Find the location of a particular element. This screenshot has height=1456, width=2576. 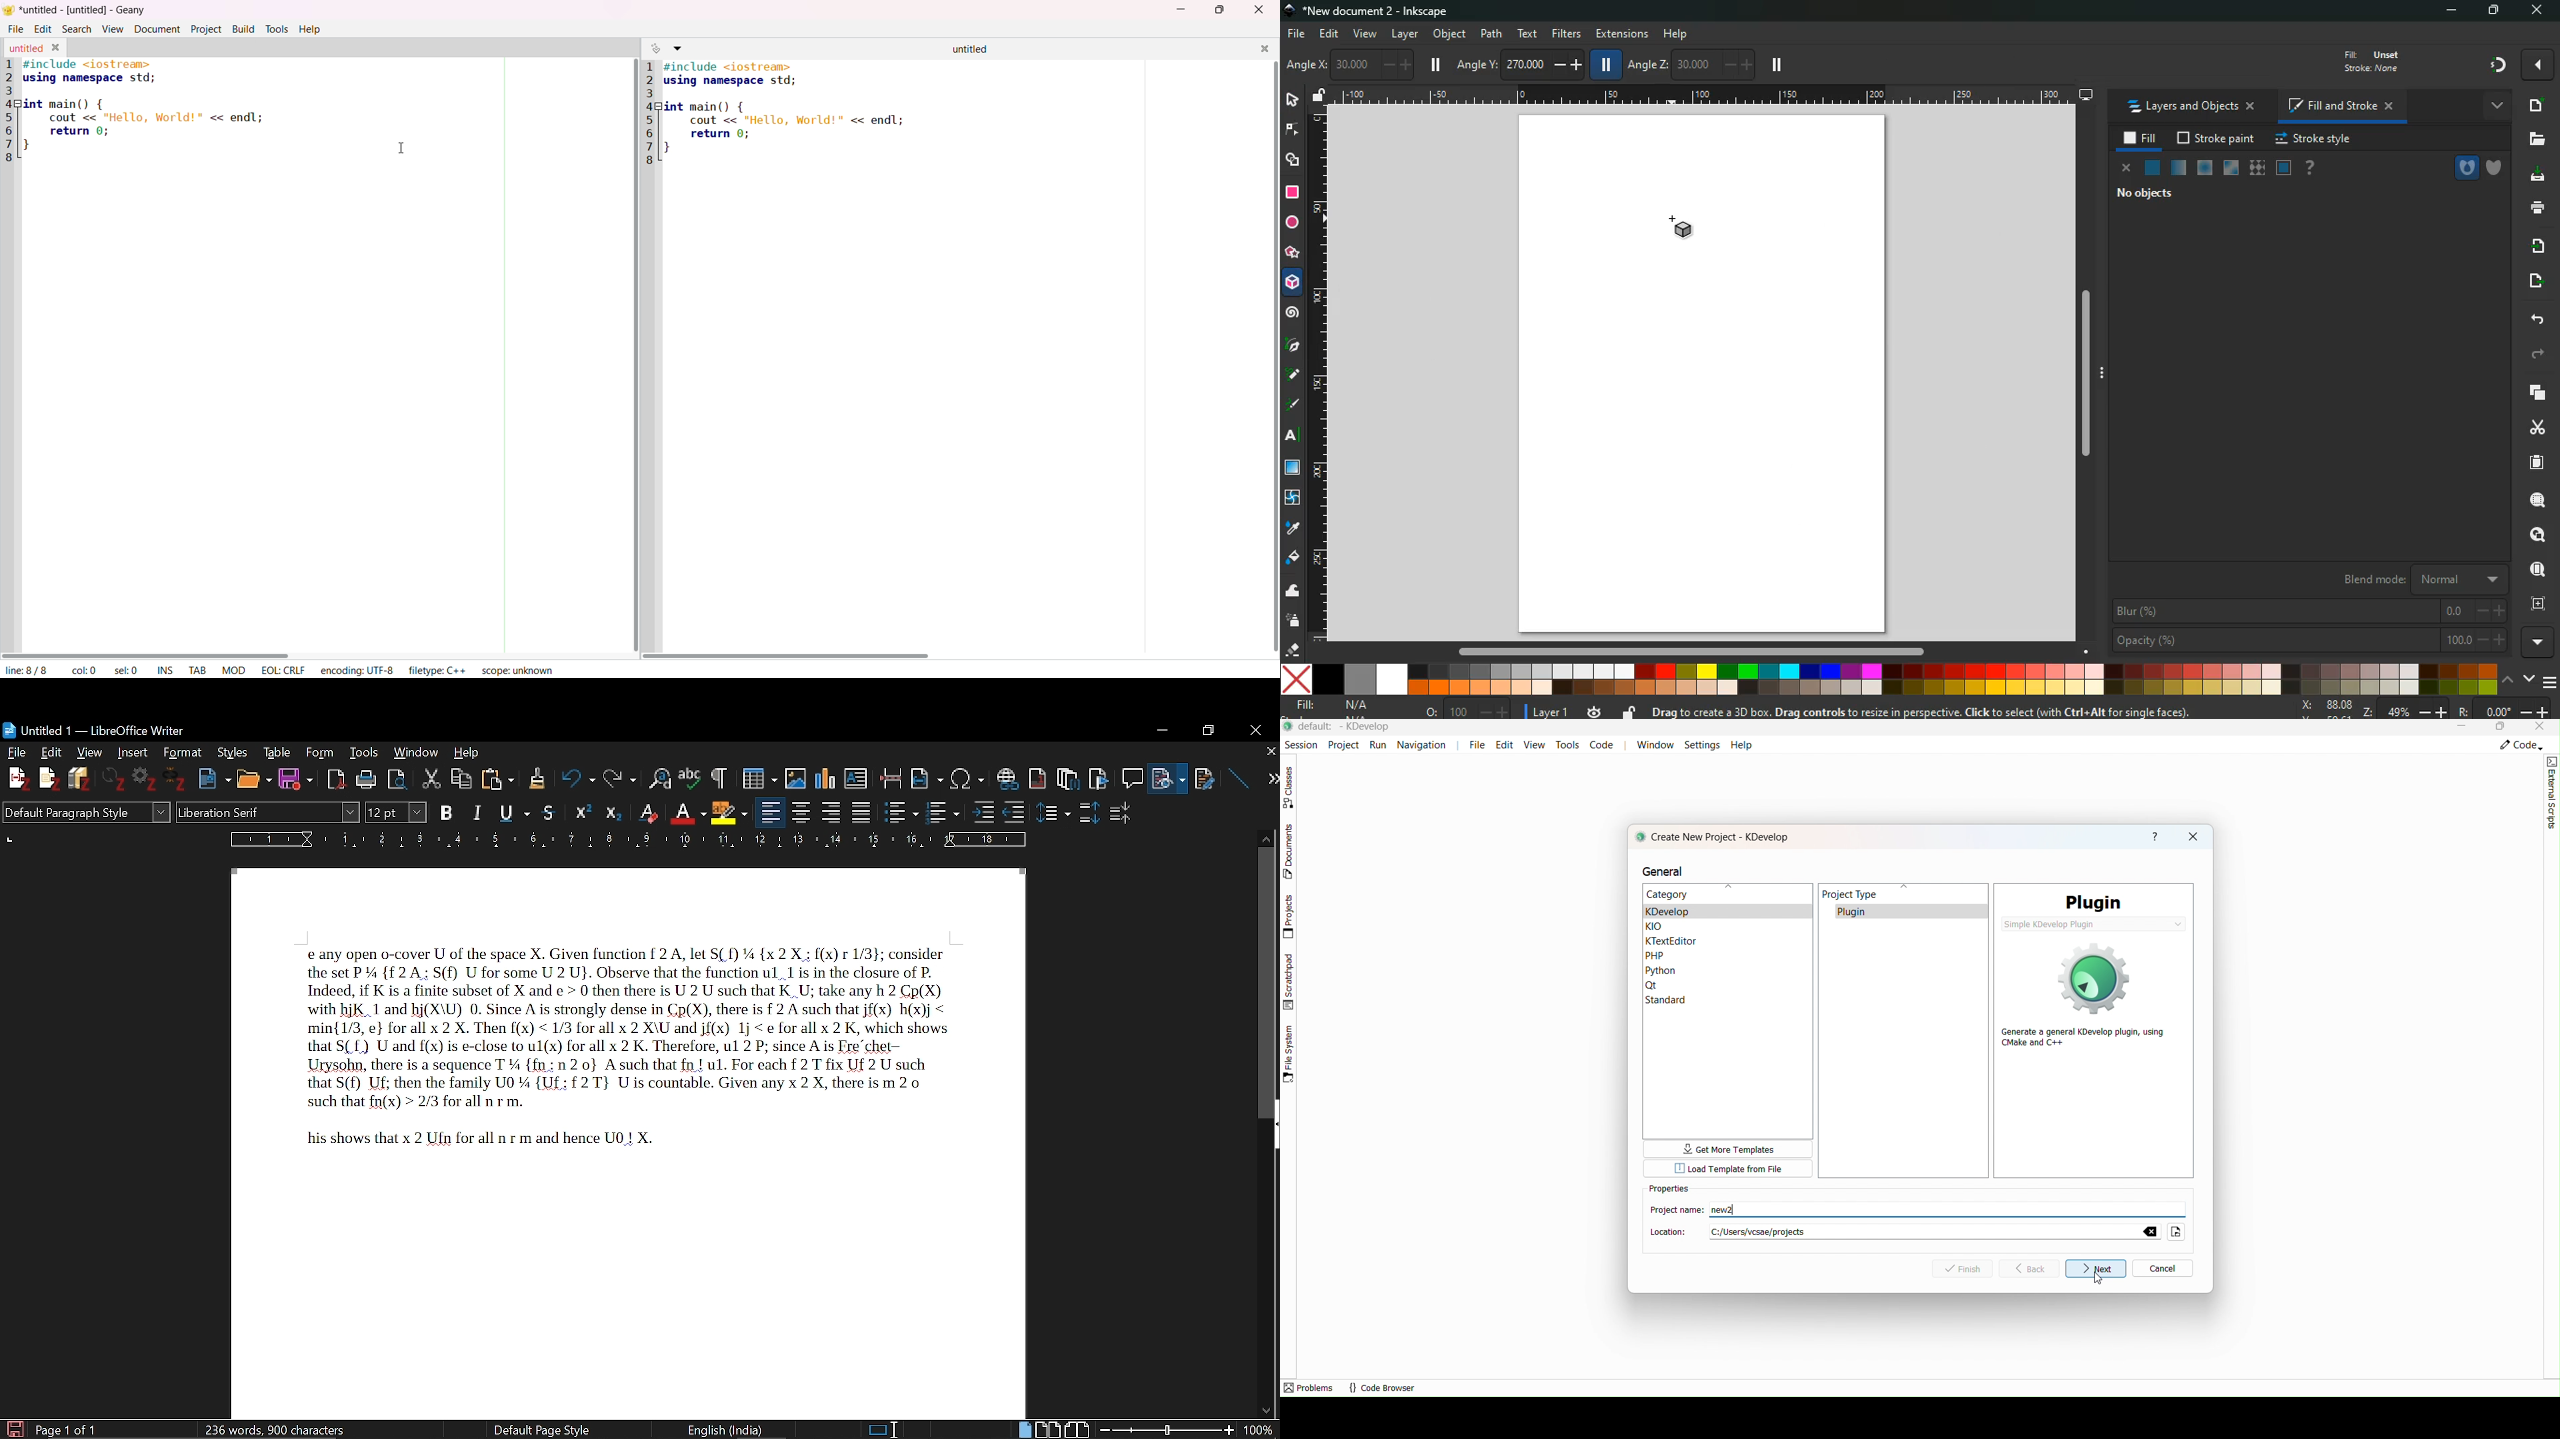

standard selection is located at coordinates (884, 1429).